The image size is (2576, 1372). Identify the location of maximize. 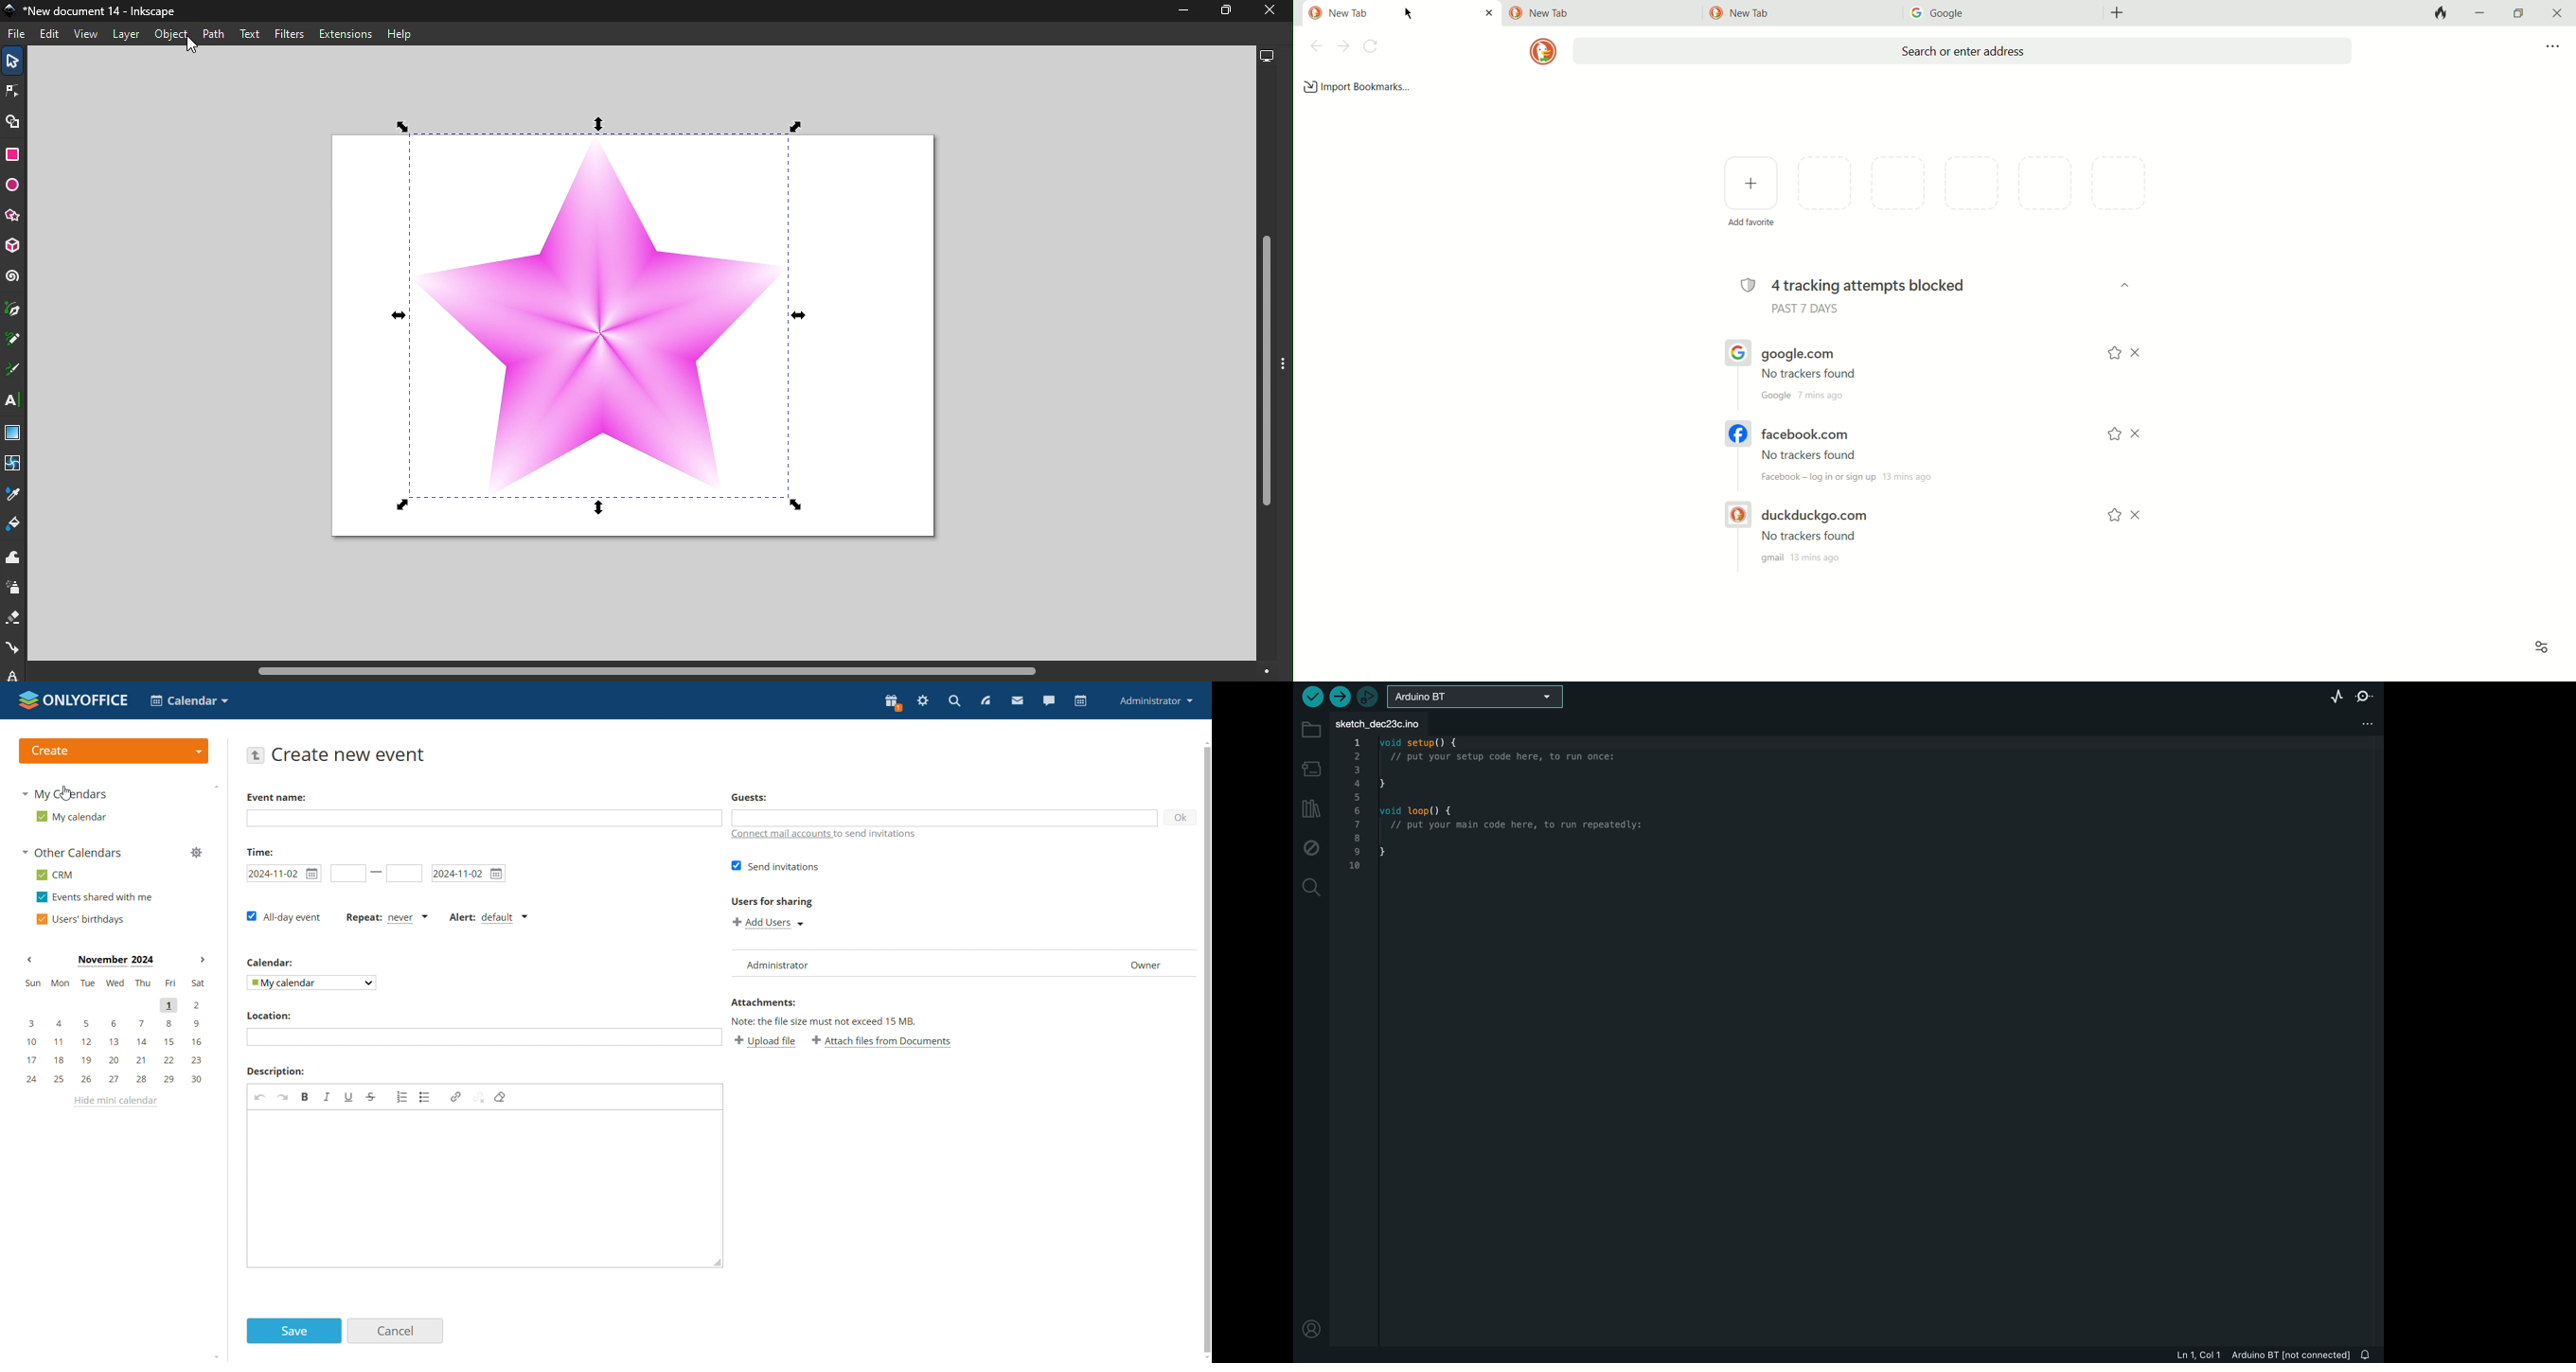
(2517, 15).